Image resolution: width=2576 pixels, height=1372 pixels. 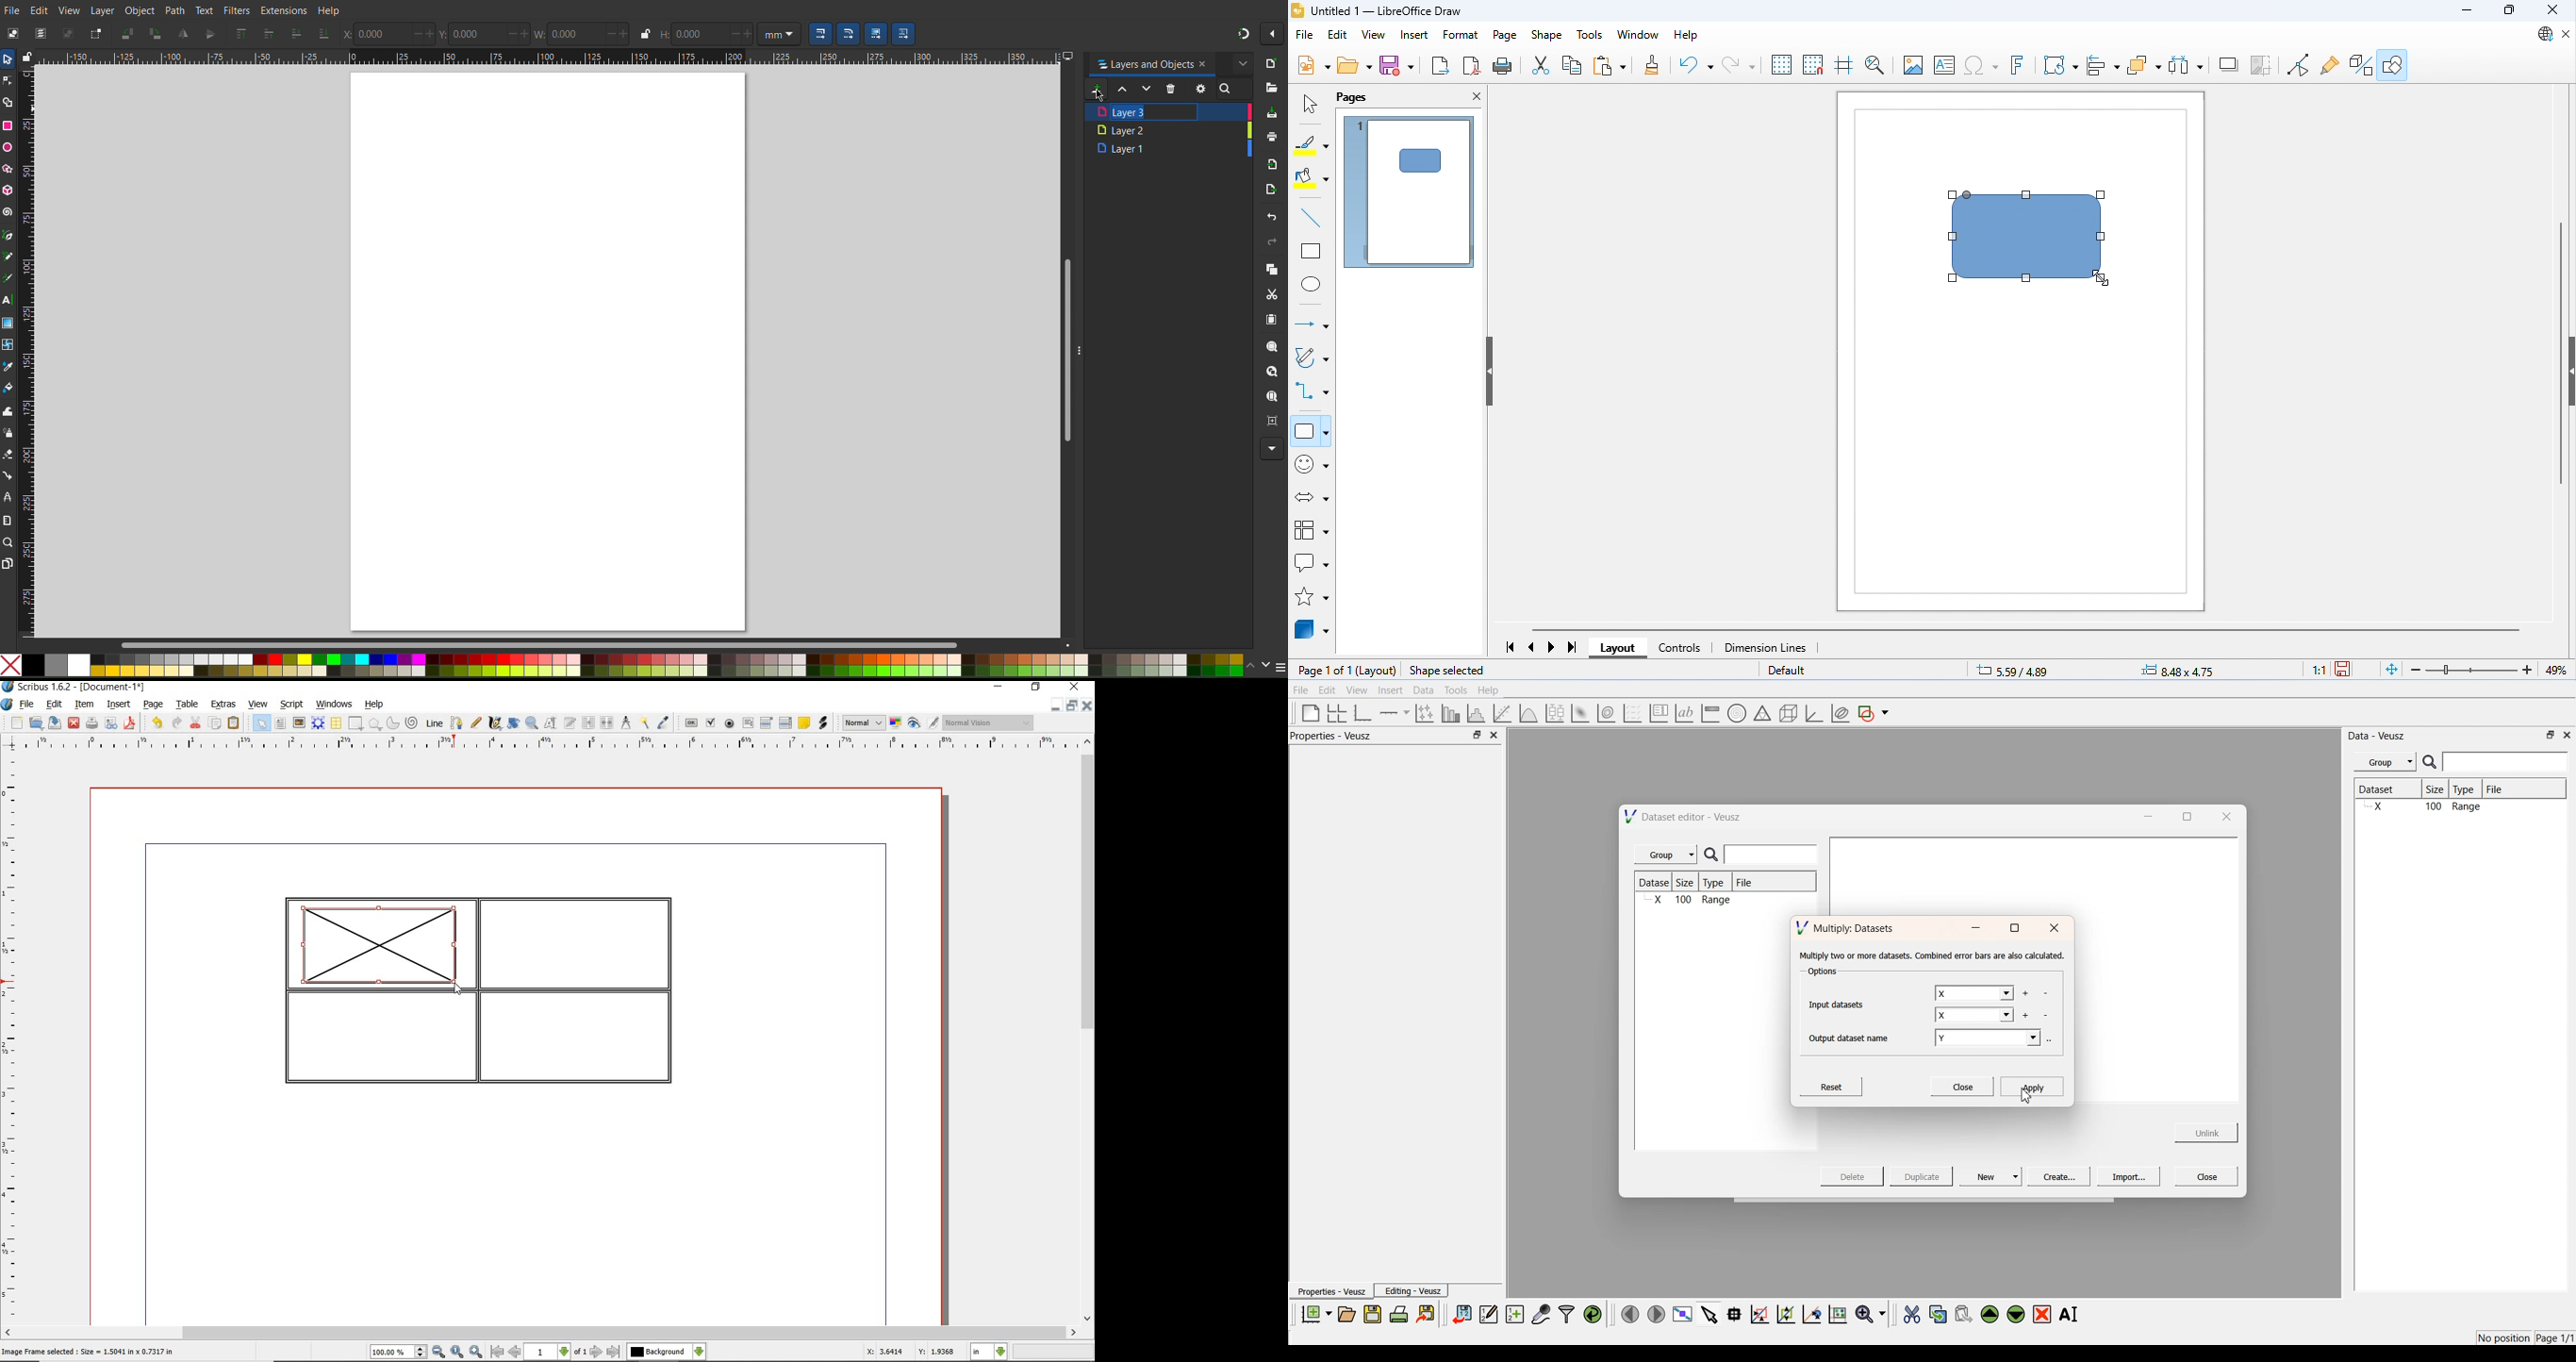 I want to click on redo, so click(x=176, y=722).